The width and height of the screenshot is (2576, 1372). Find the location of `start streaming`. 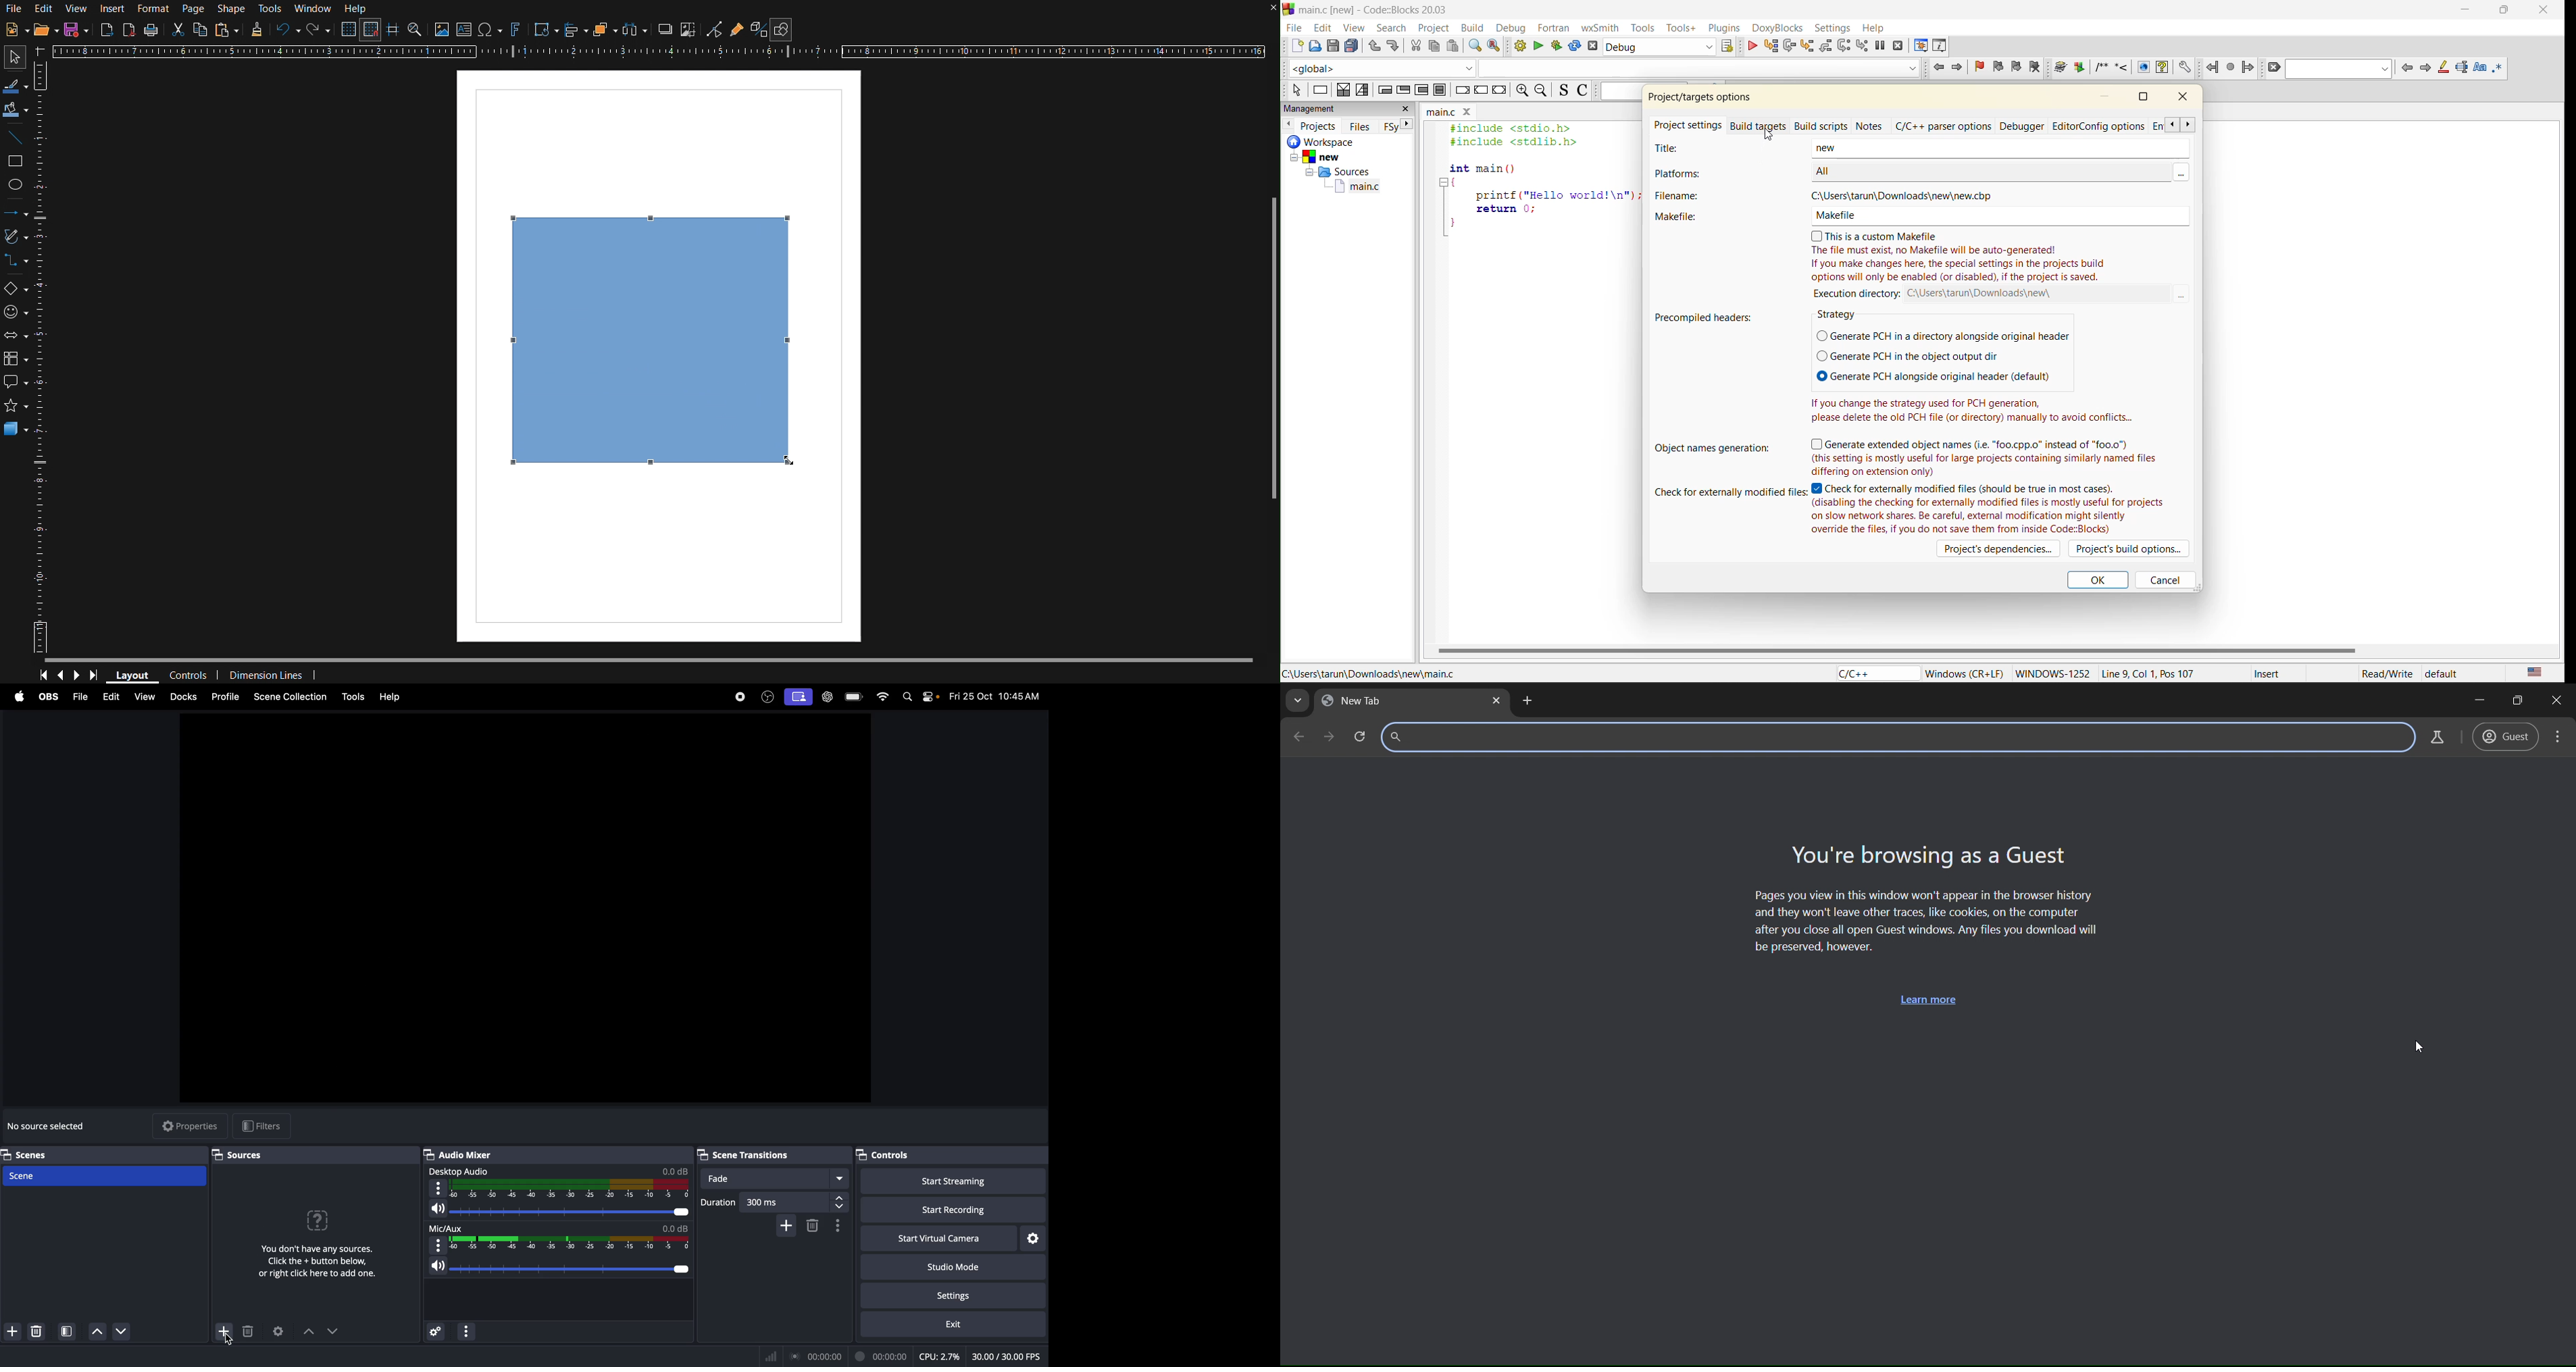

start streaming is located at coordinates (949, 1183).